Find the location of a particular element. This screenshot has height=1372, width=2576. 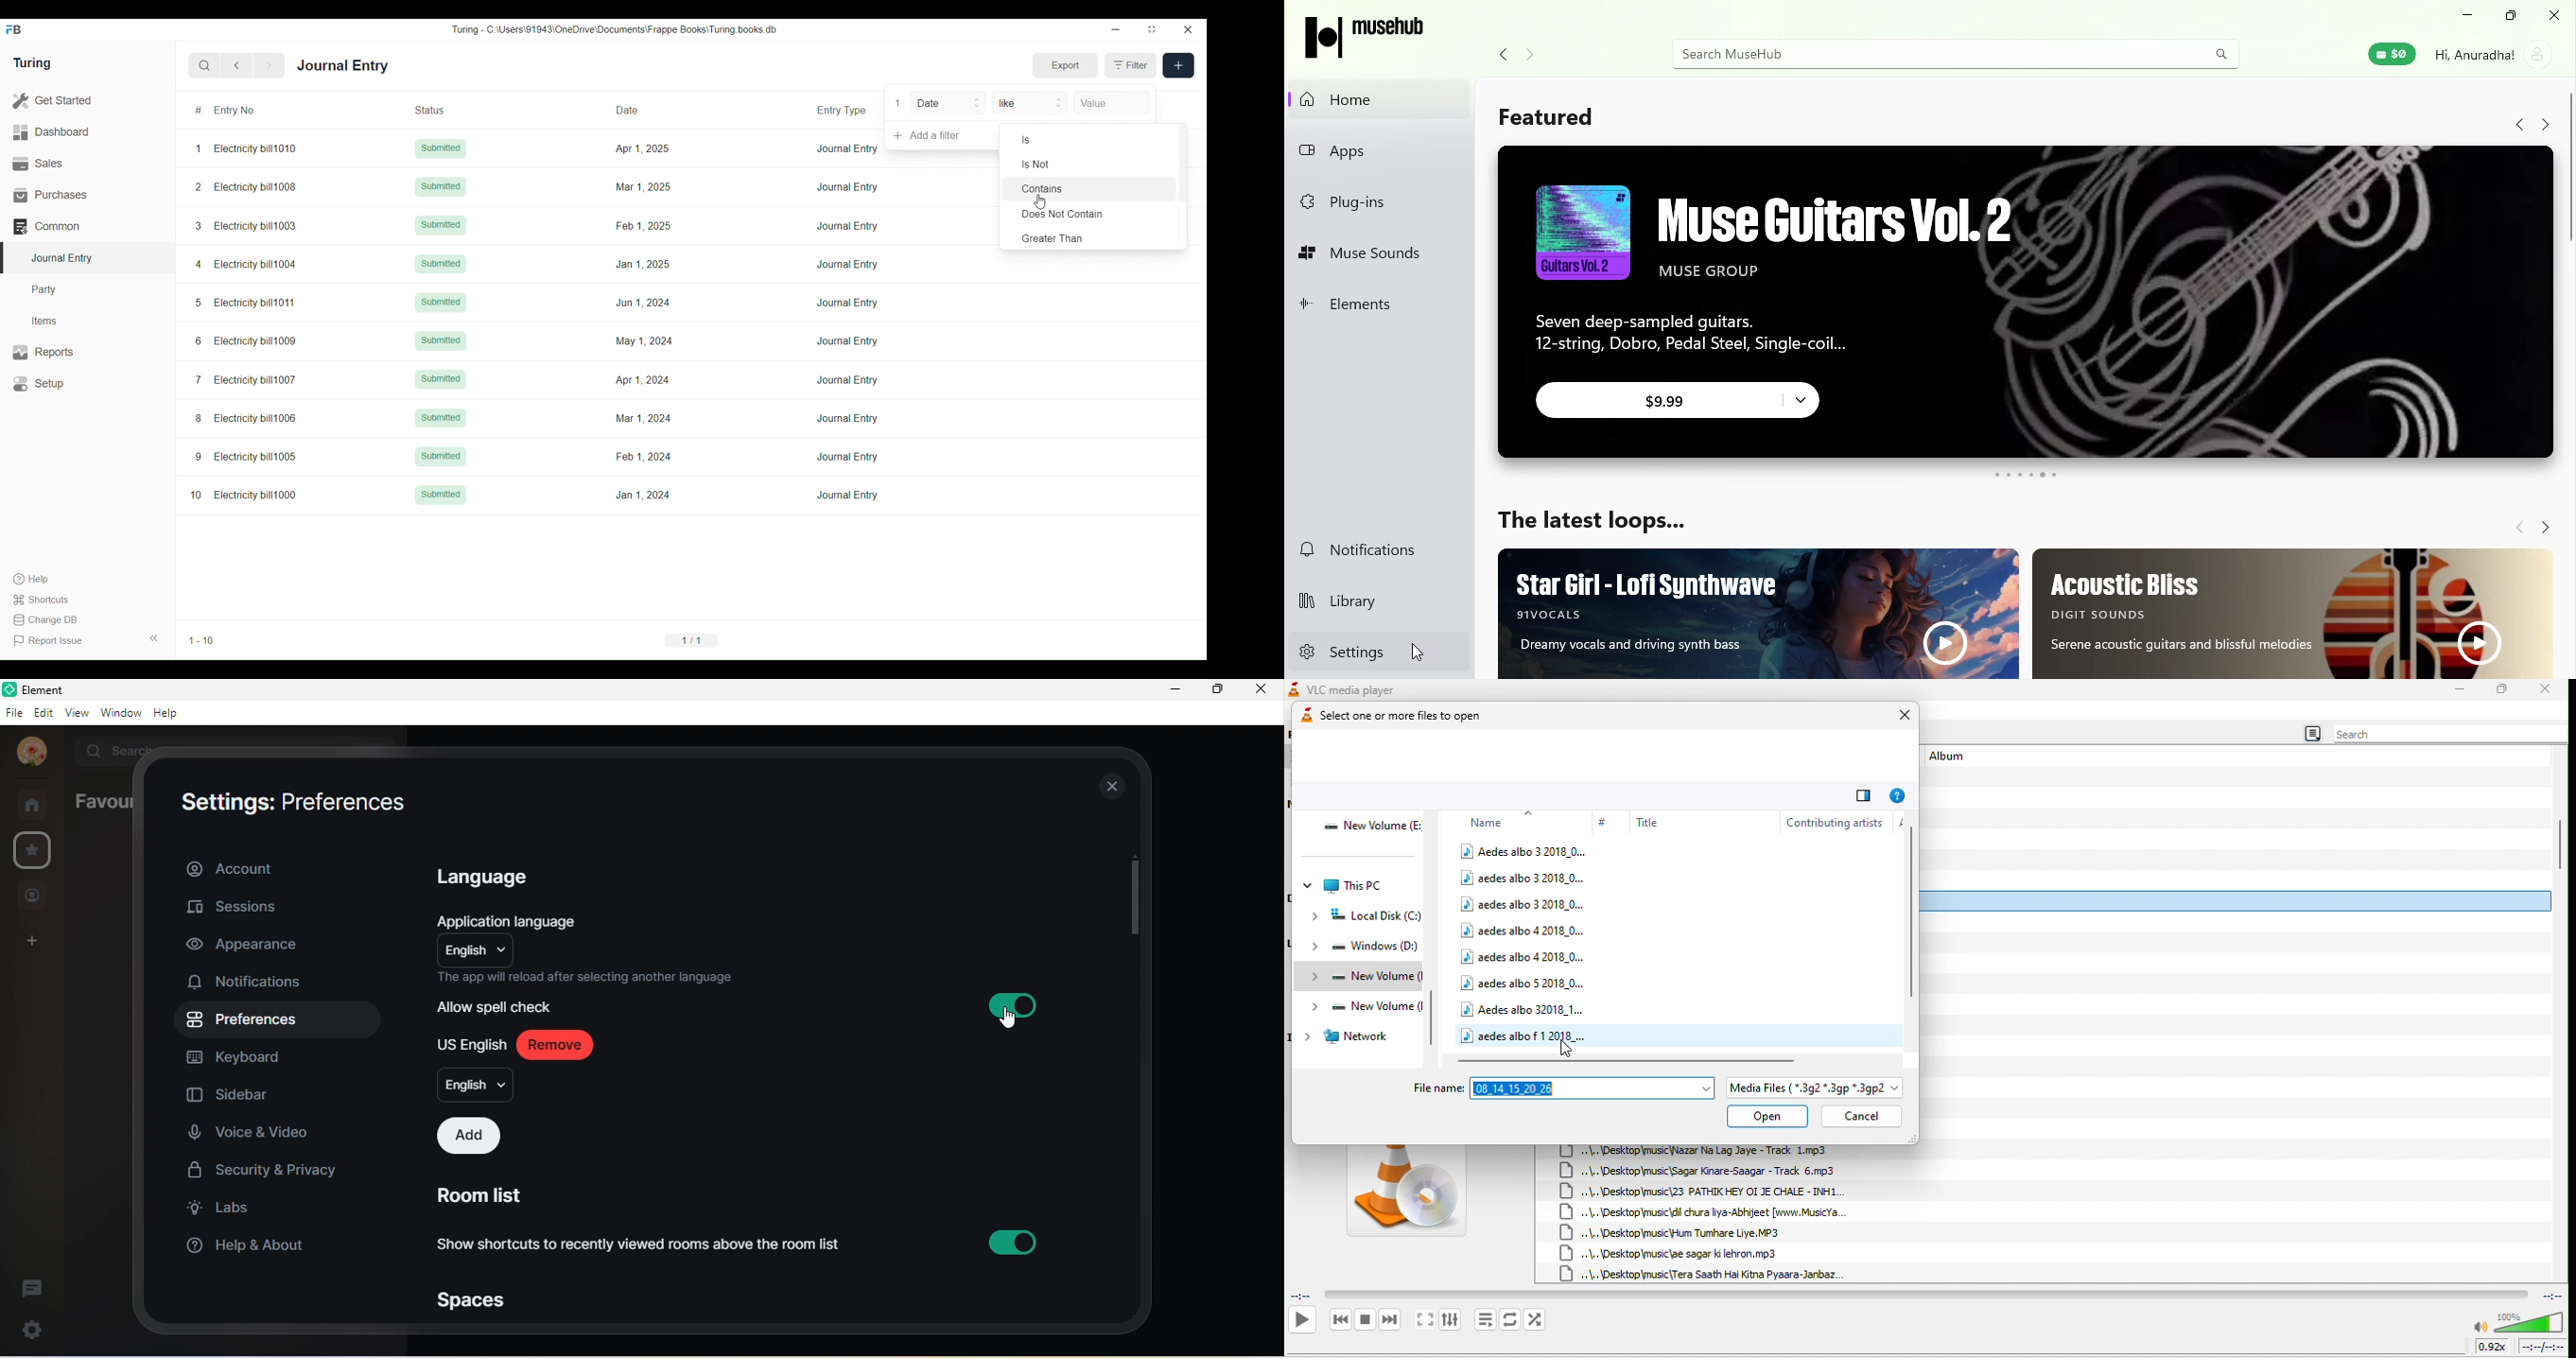

Is Not is located at coordinates (1090, 165).